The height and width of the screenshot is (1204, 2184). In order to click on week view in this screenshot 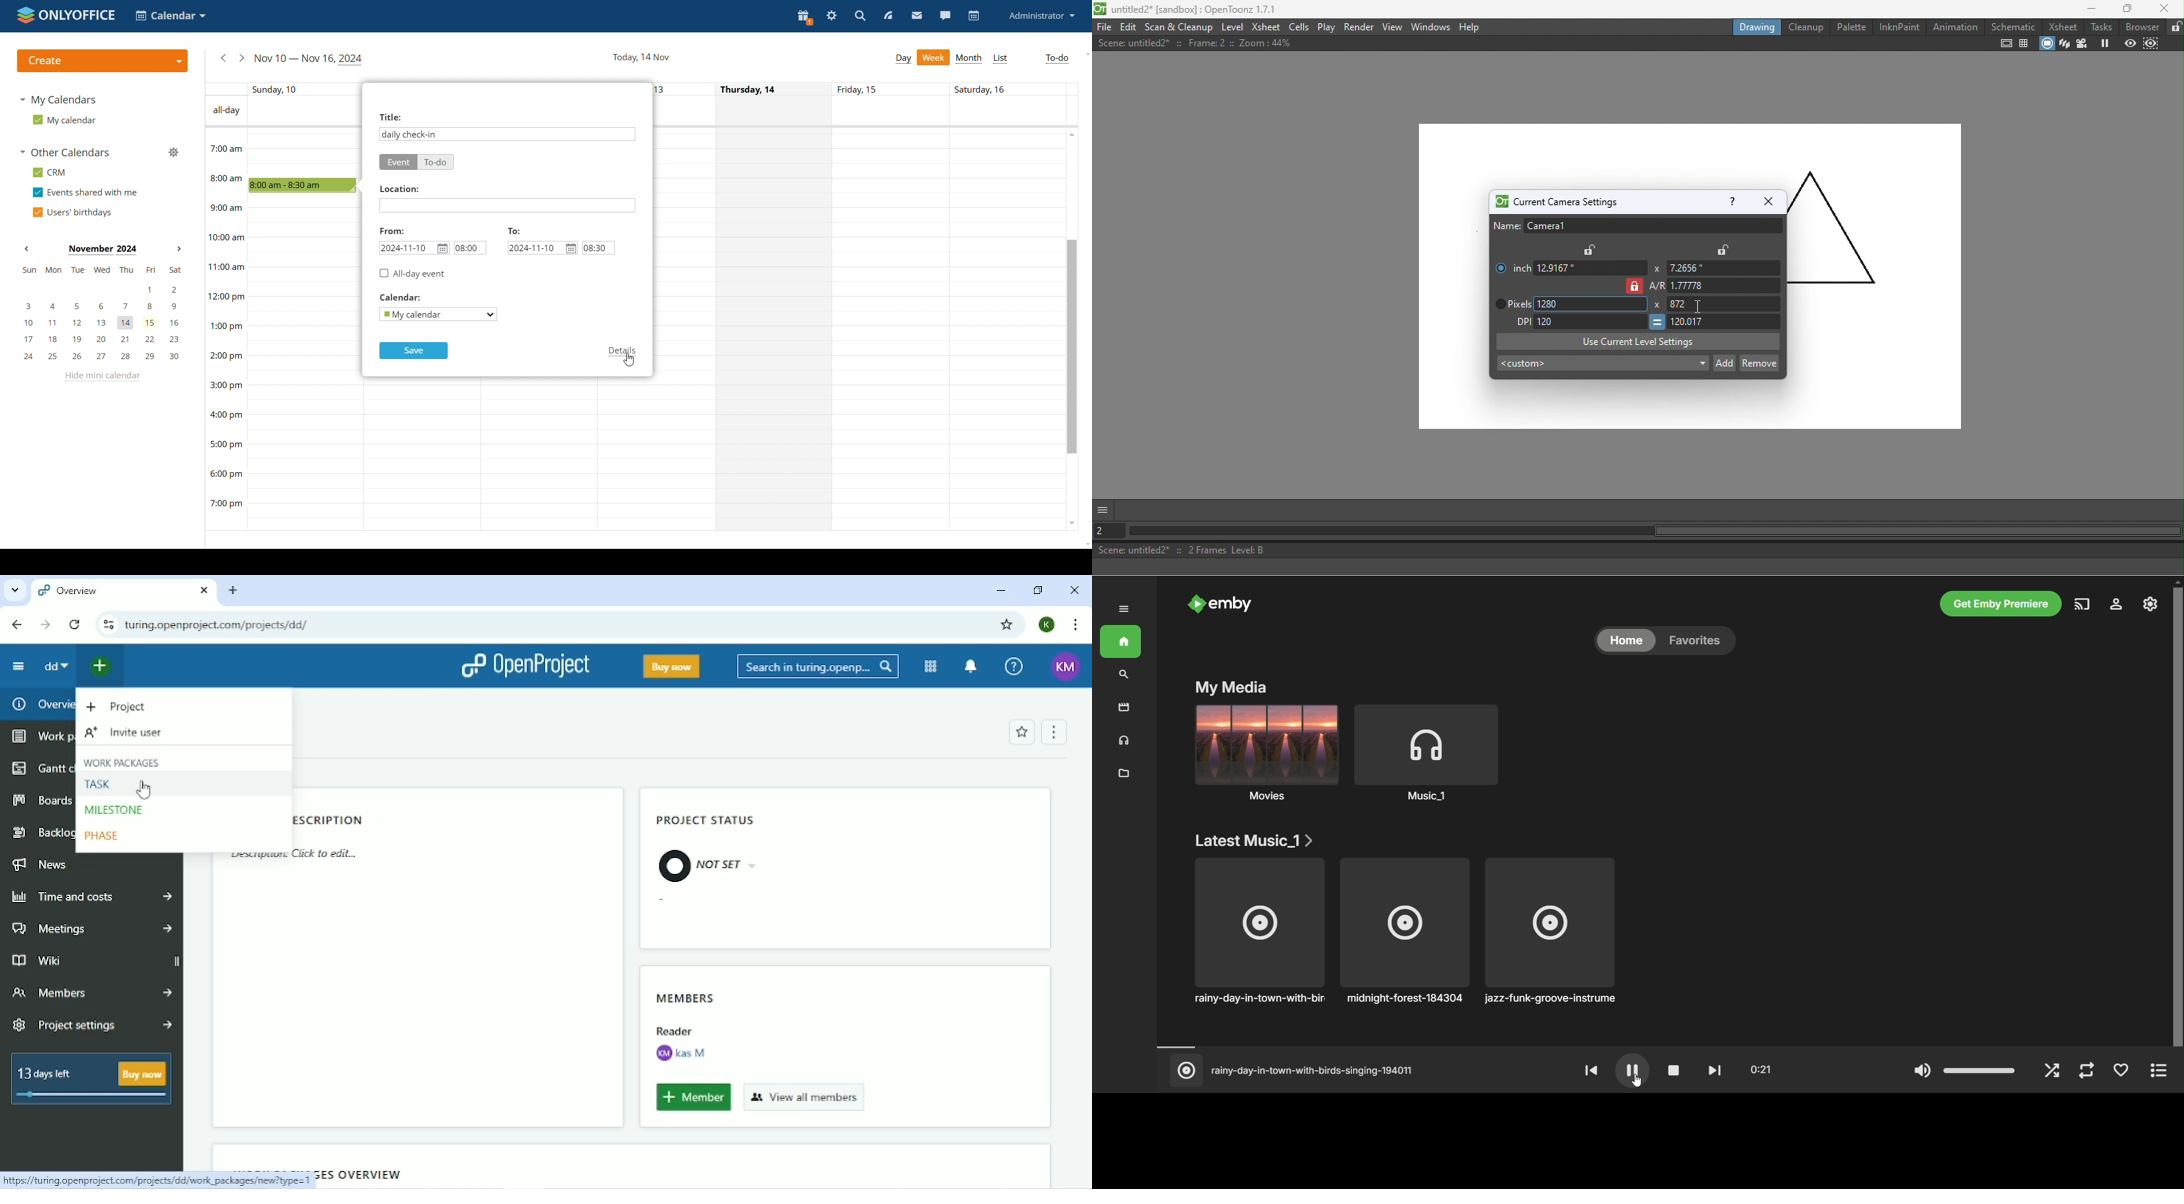, I will do `click(934, 57)`.